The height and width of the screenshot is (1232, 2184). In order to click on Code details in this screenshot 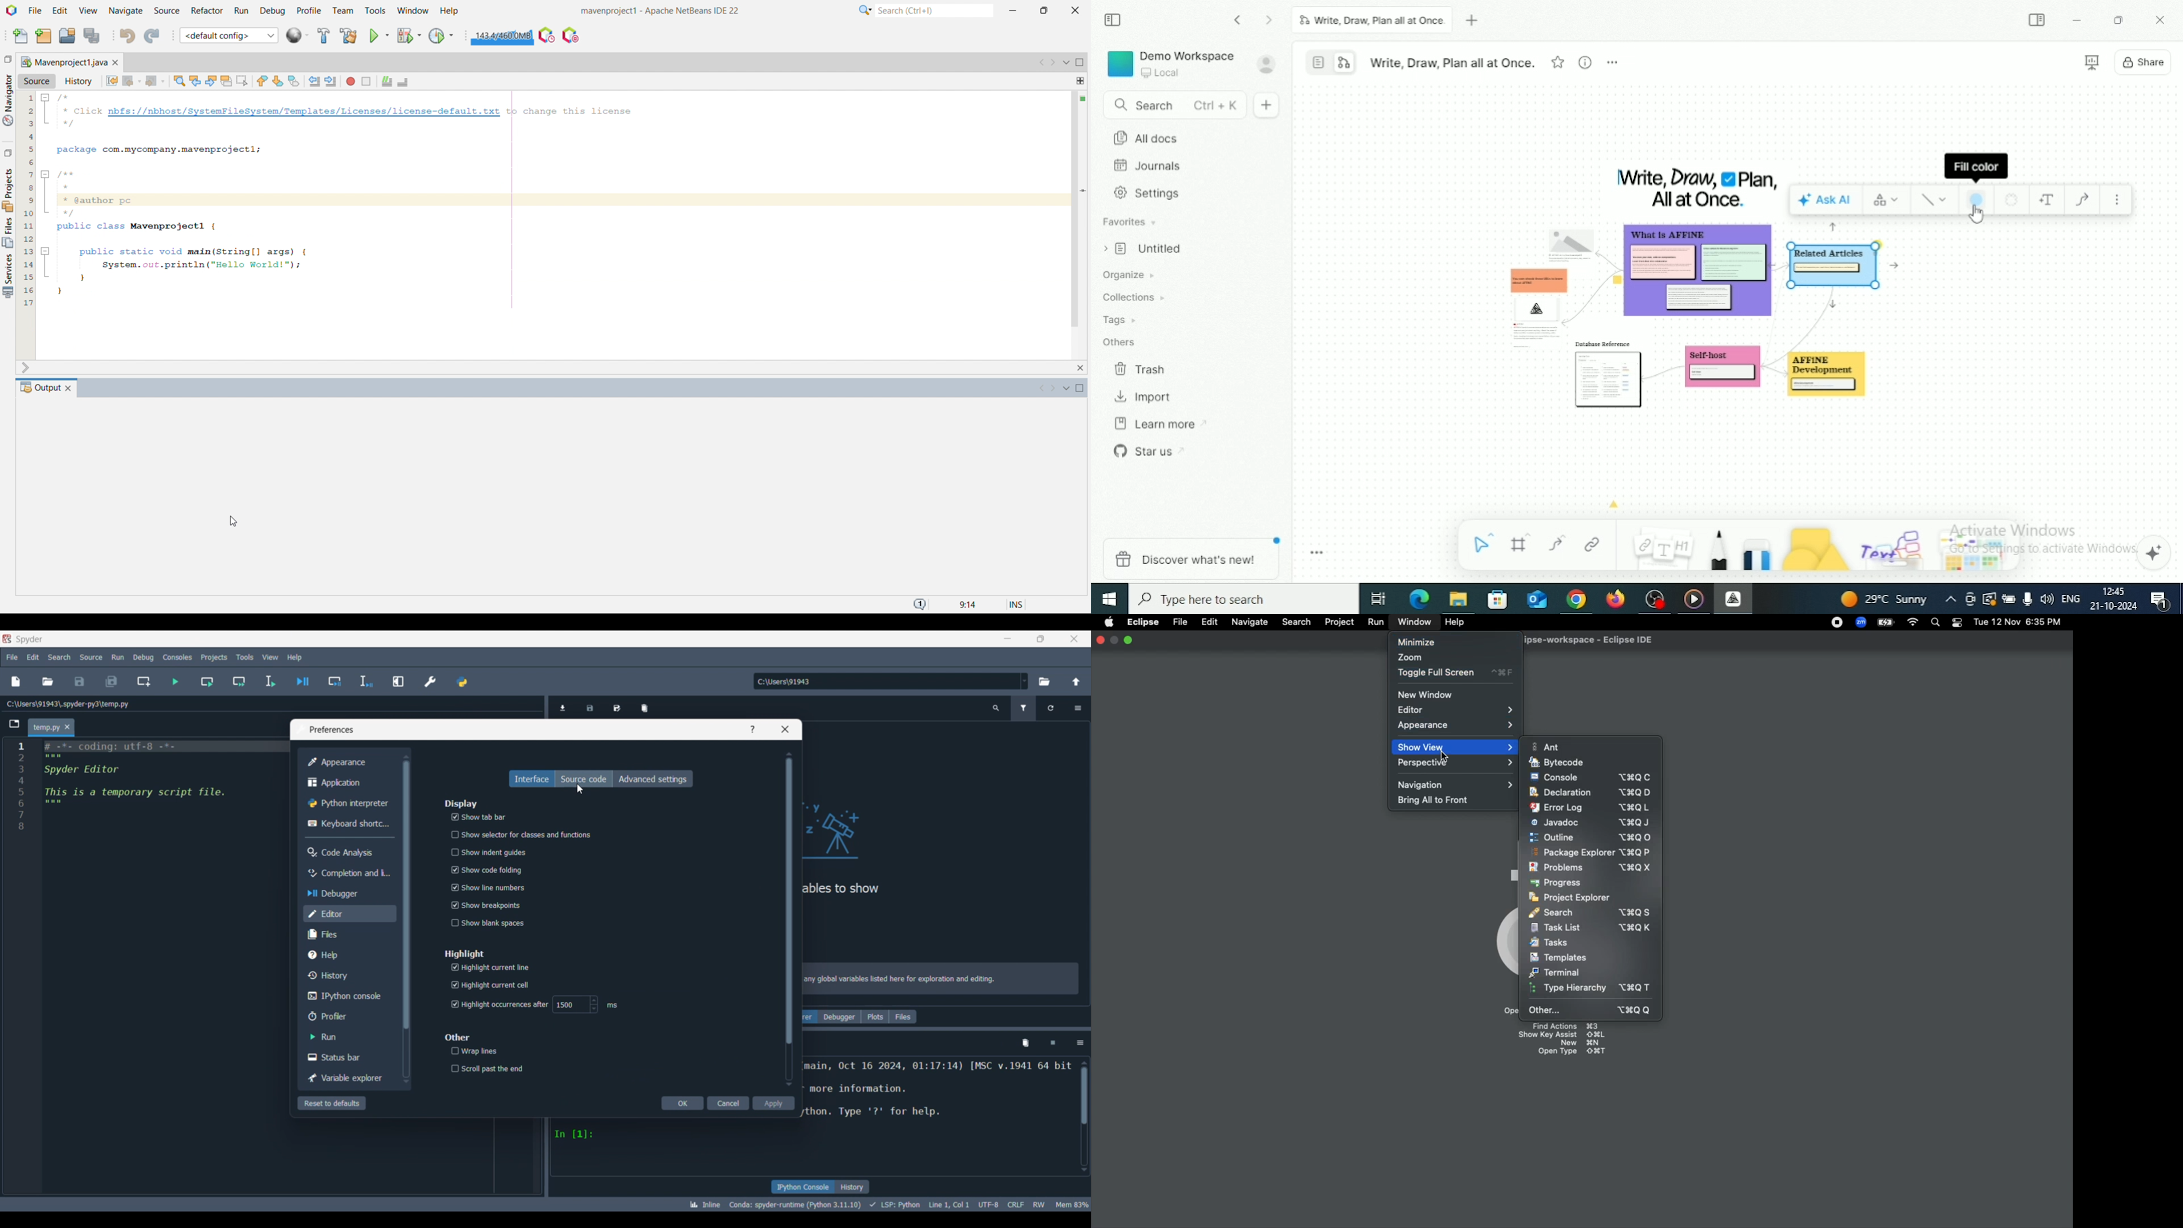, I will do `click(889, 1205)`.